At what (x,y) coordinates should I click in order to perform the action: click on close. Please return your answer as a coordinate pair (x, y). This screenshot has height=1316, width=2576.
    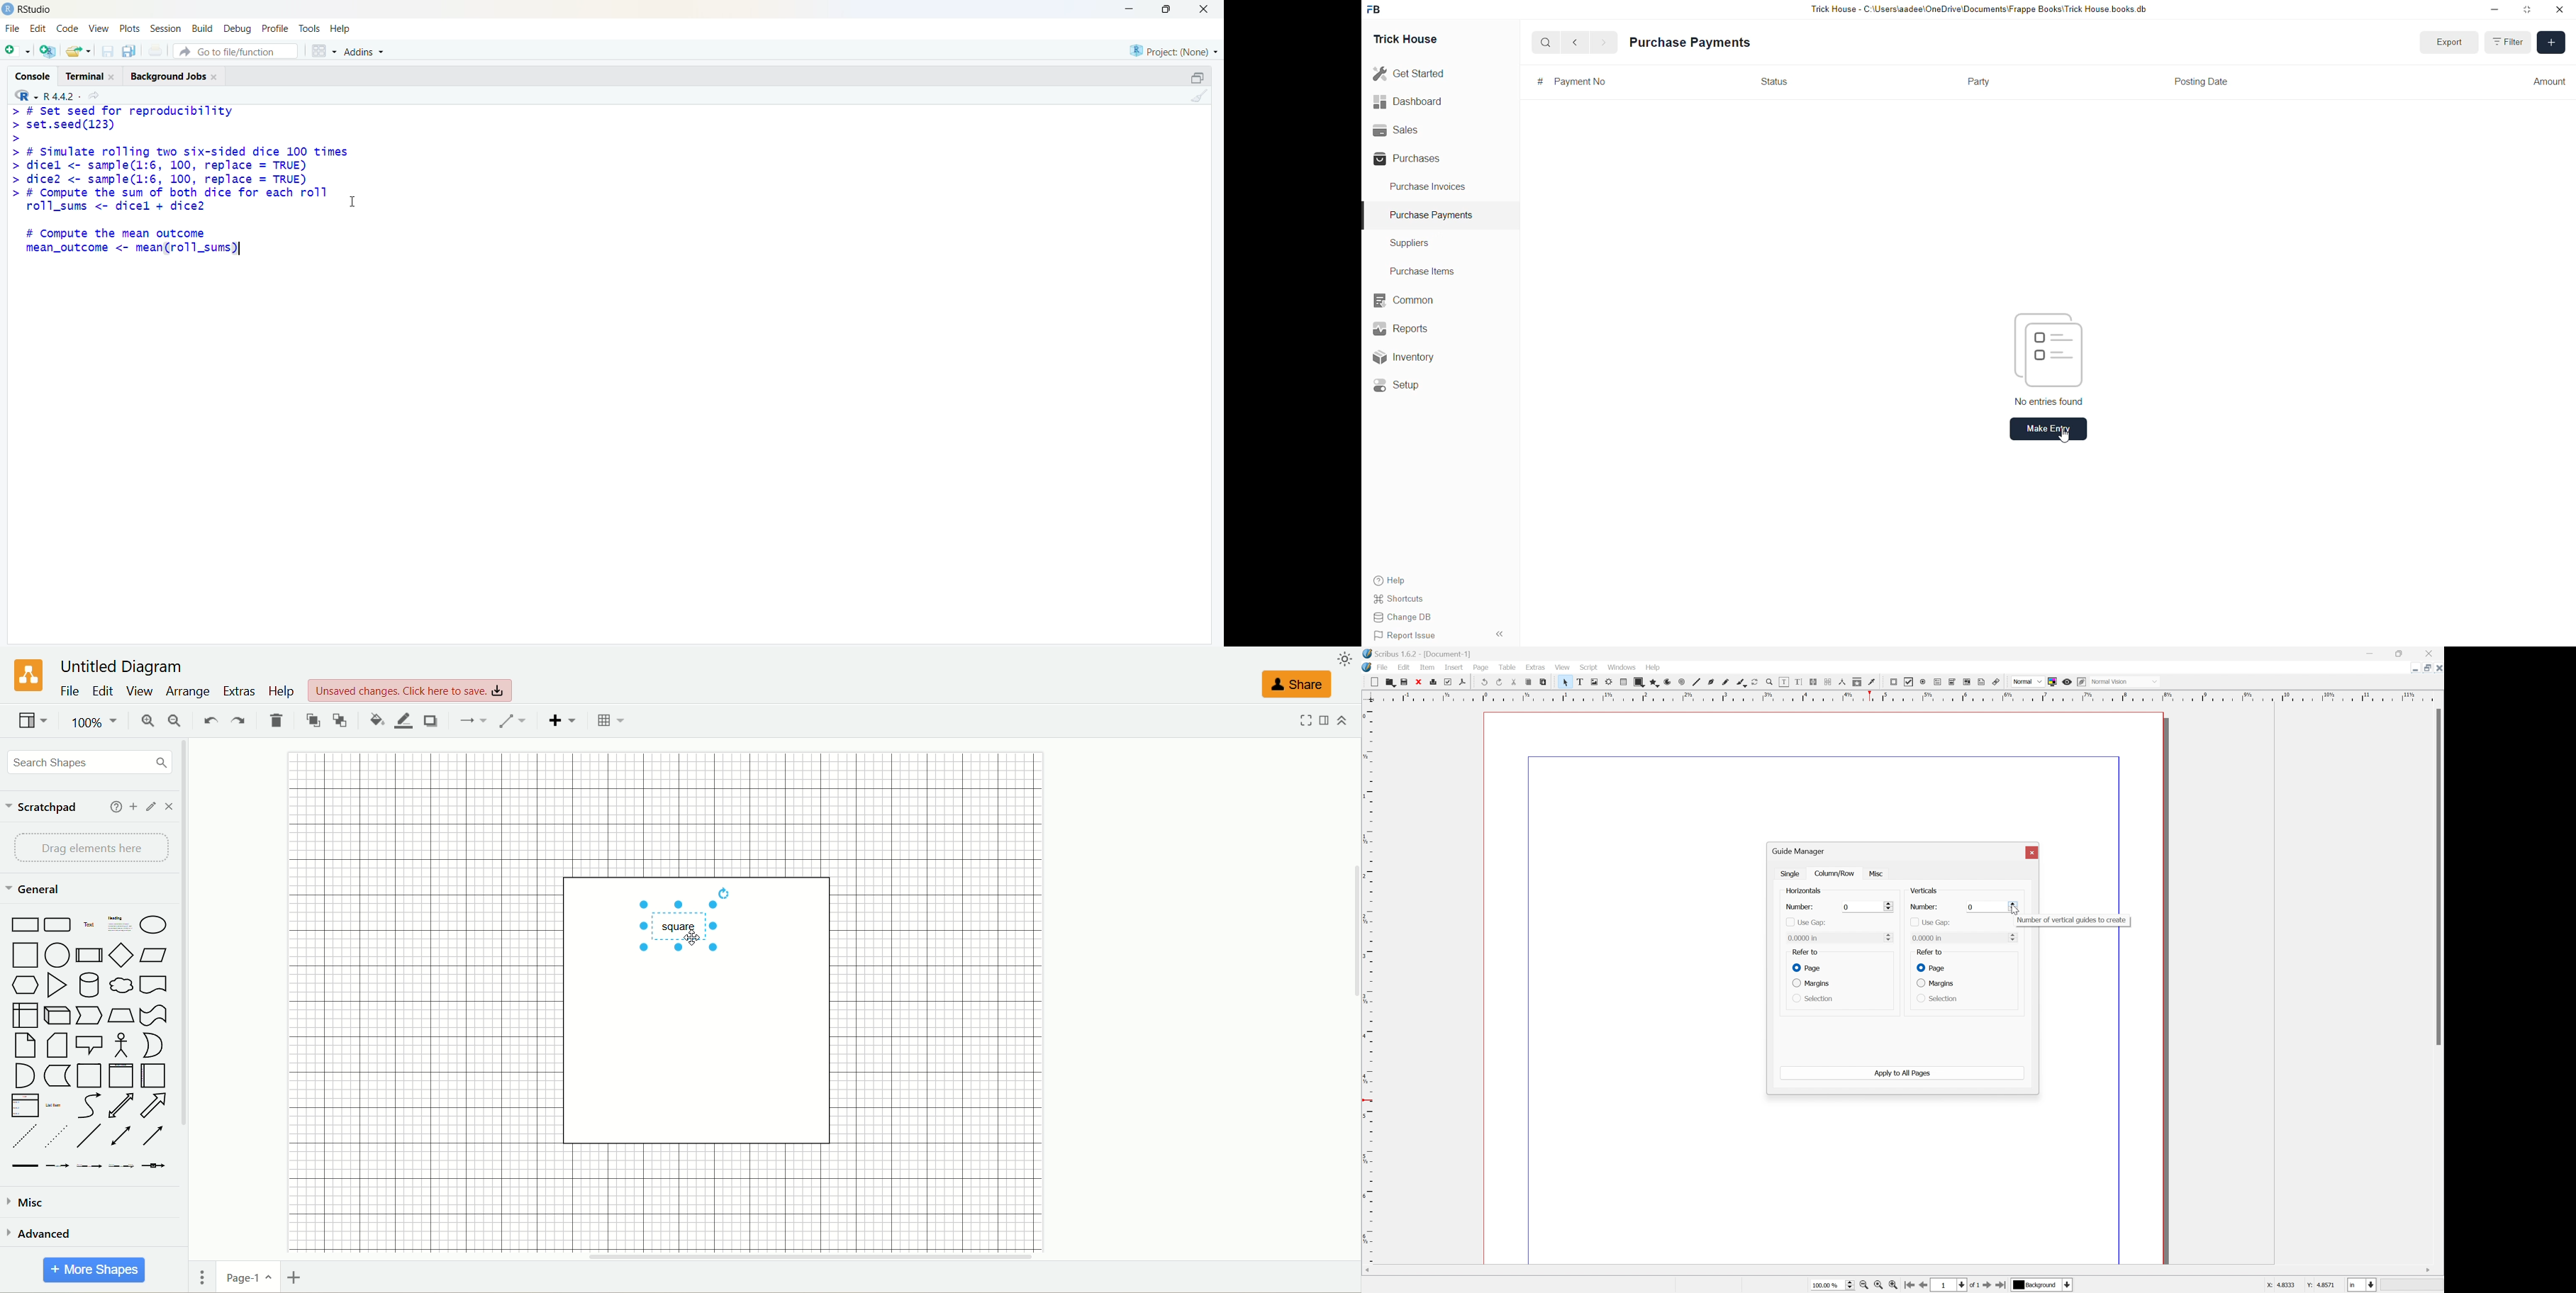
    Looking at the image, I should click on (216, 77).